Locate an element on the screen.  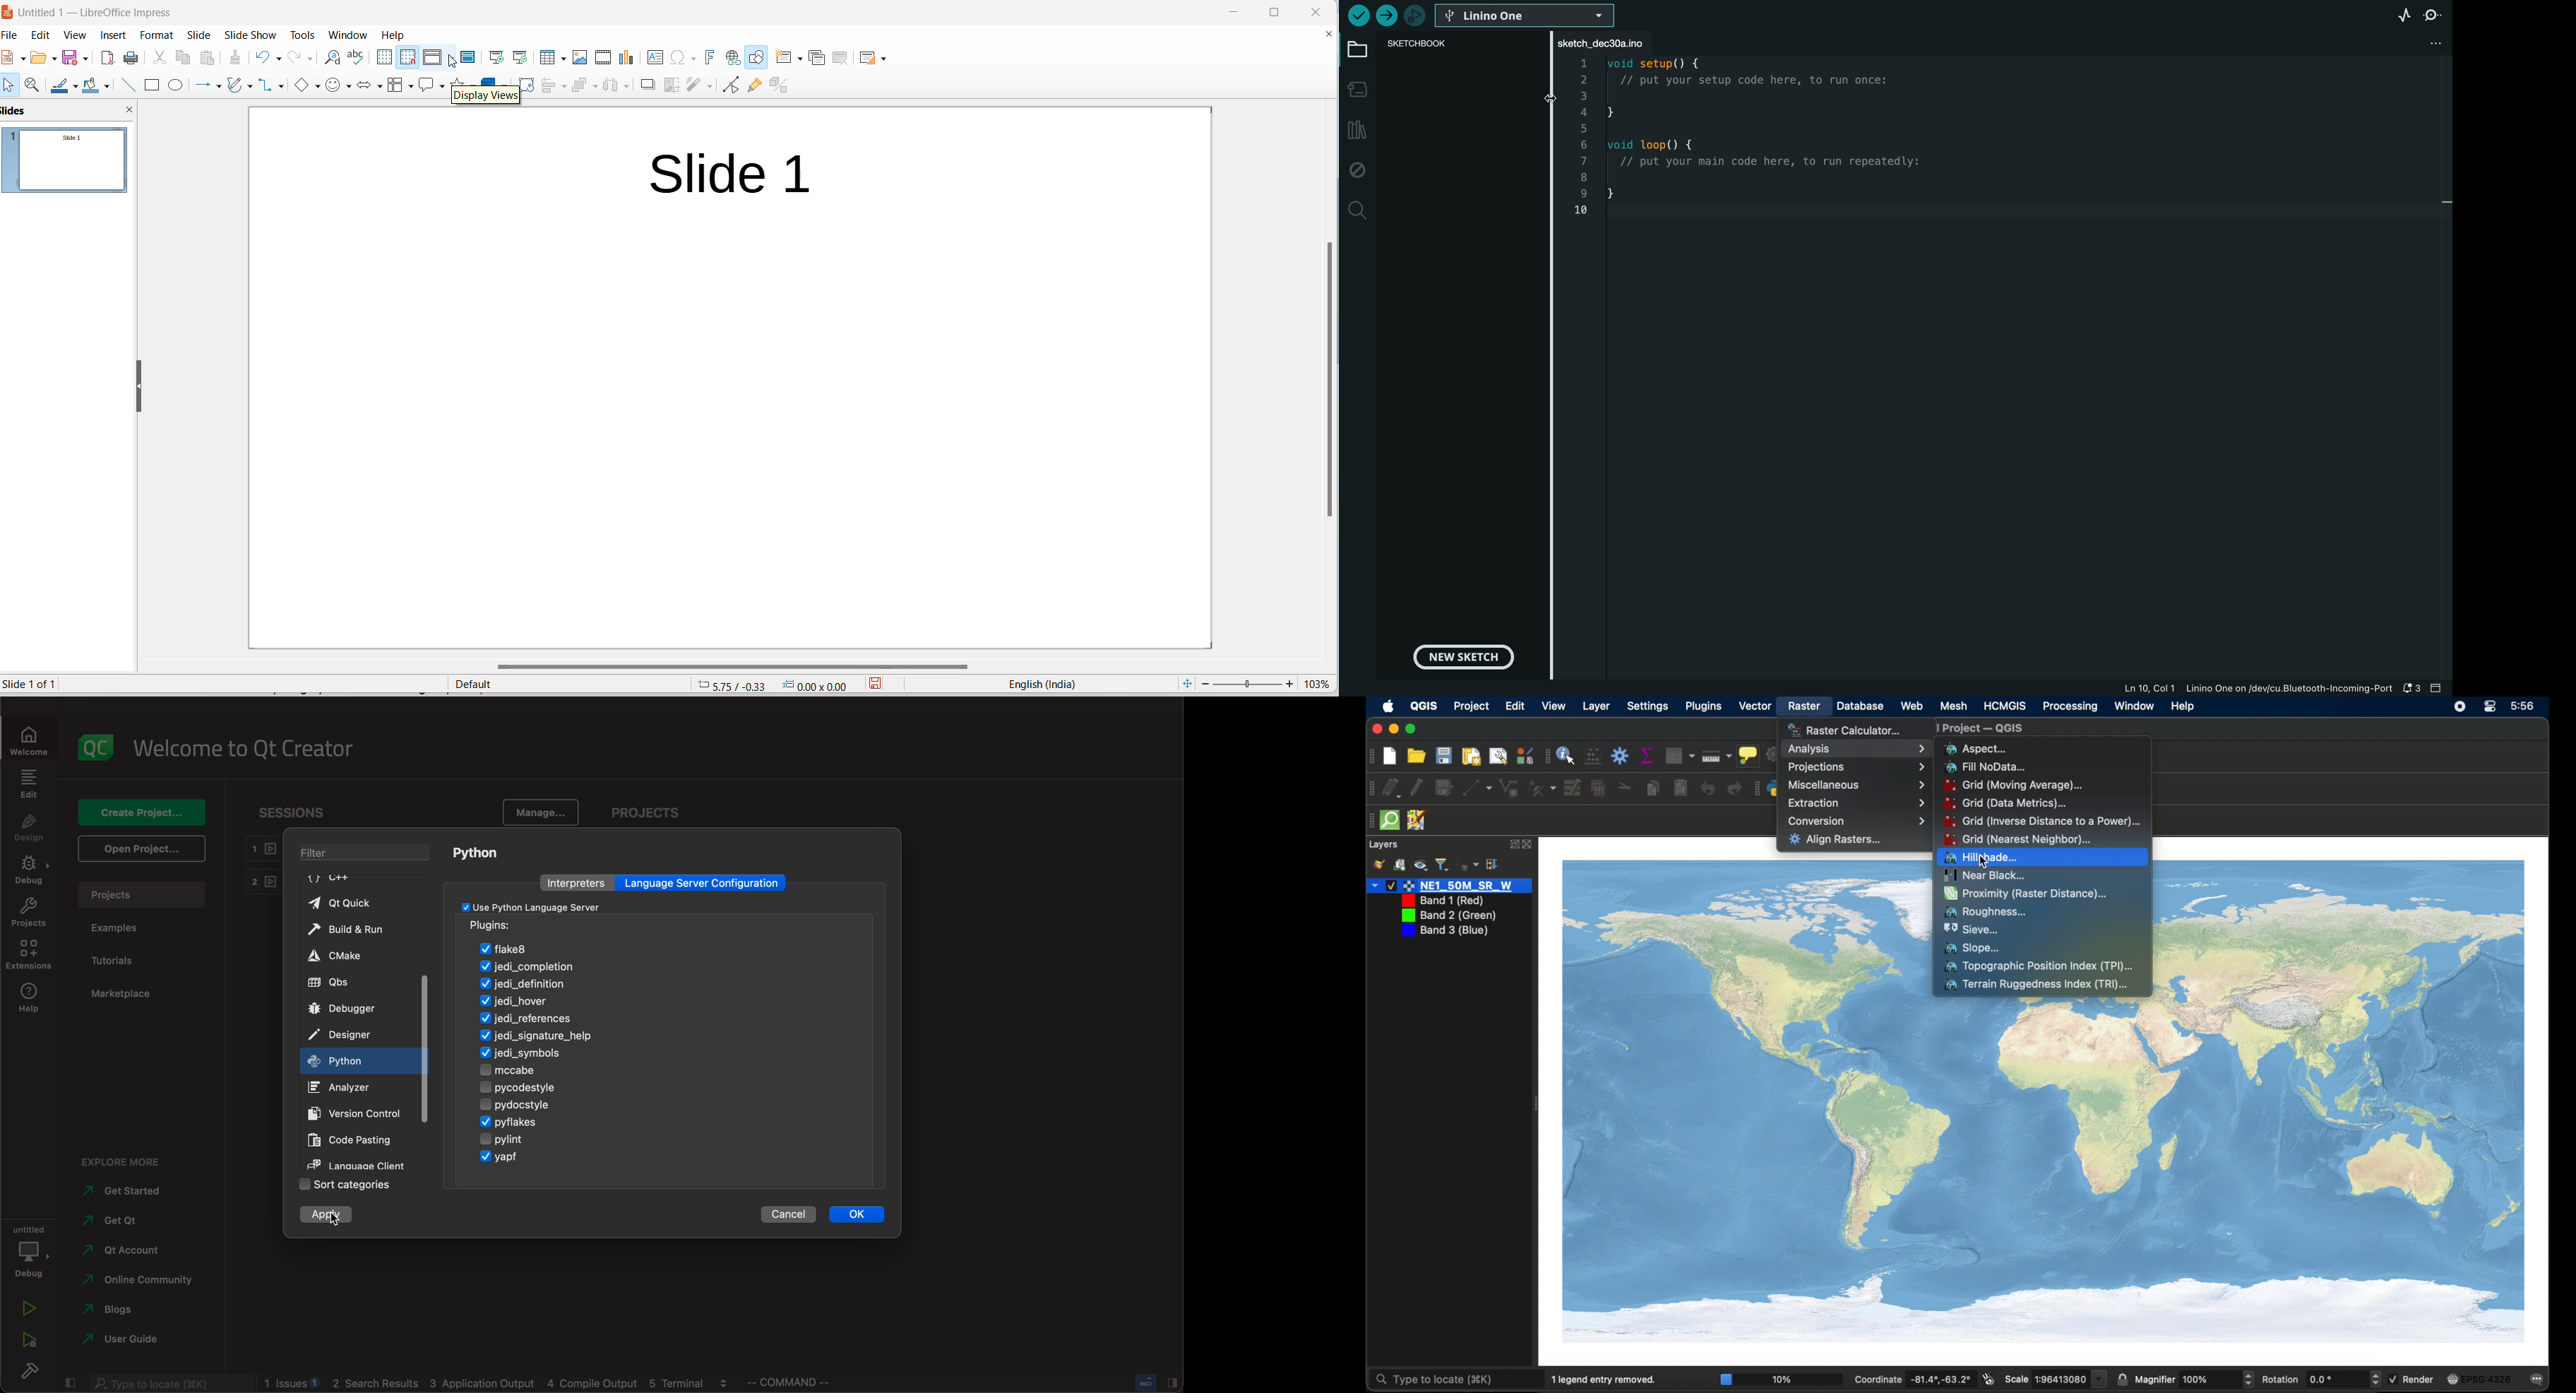
basic shapes options is located at coordinates (318, 86).